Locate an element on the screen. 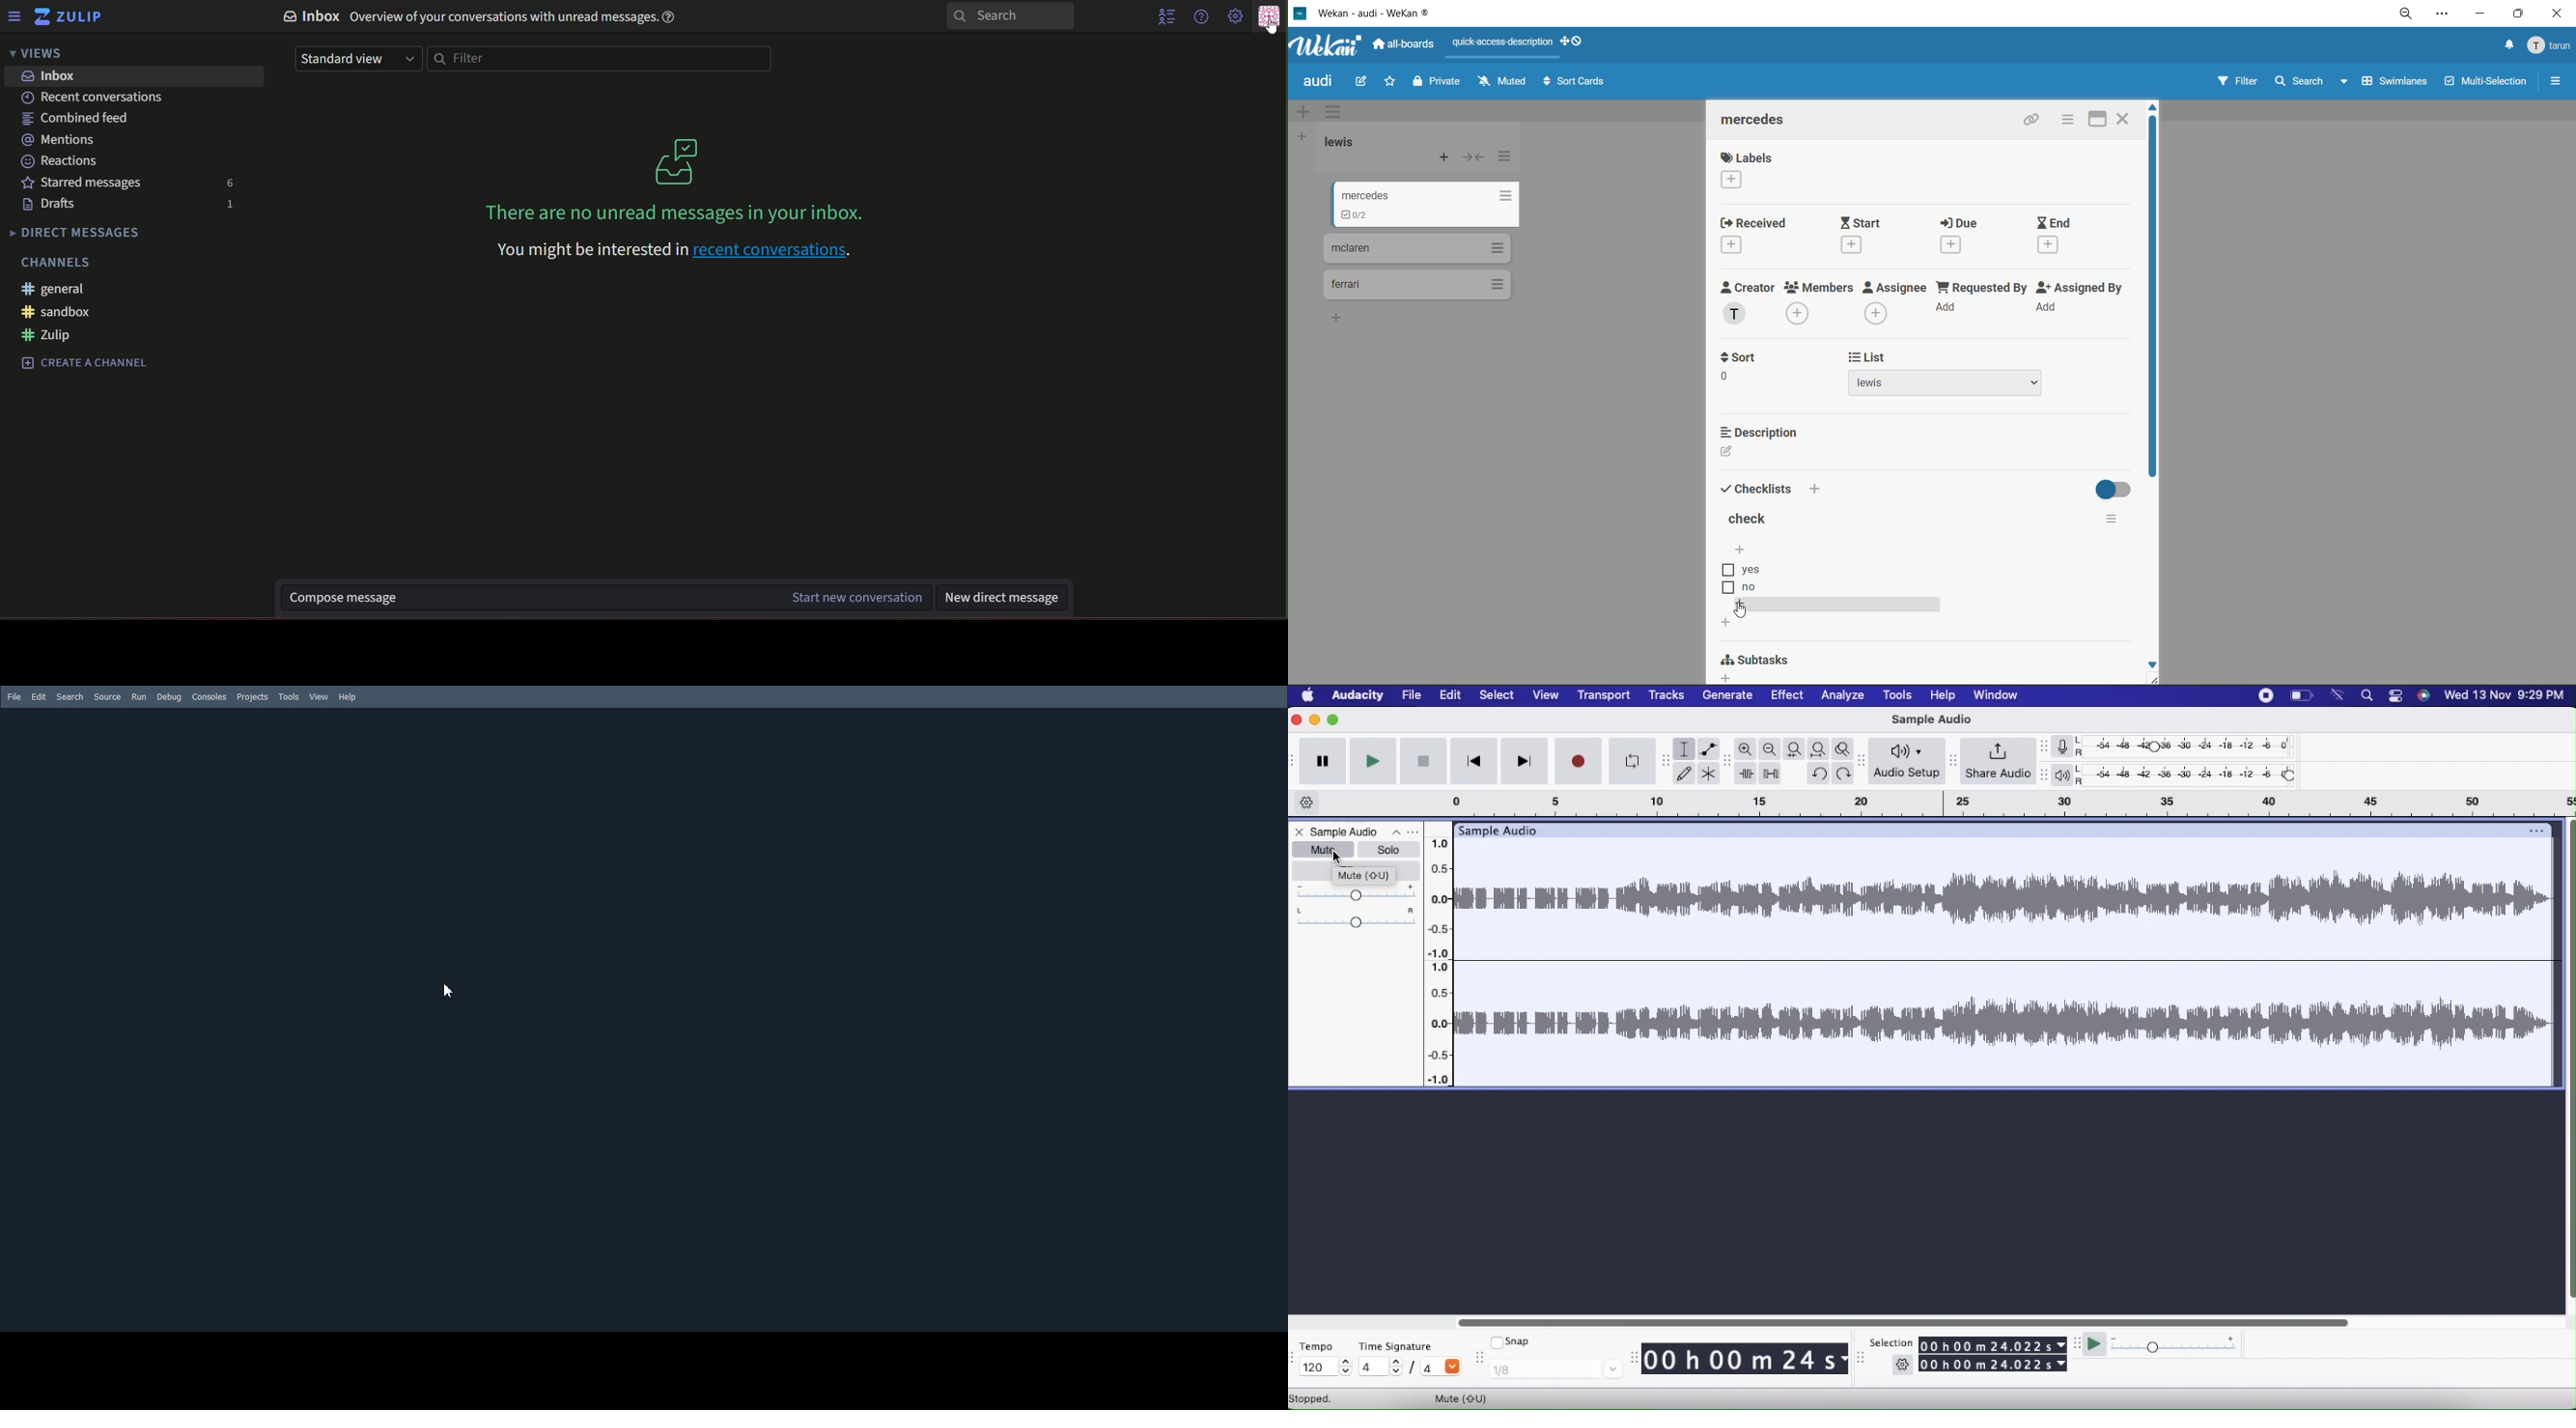 Image resolution: width=2576 pixels, height=1428 pixels. Inbox Overview of your conversation with unread messages is located at coordinates (476, 18).